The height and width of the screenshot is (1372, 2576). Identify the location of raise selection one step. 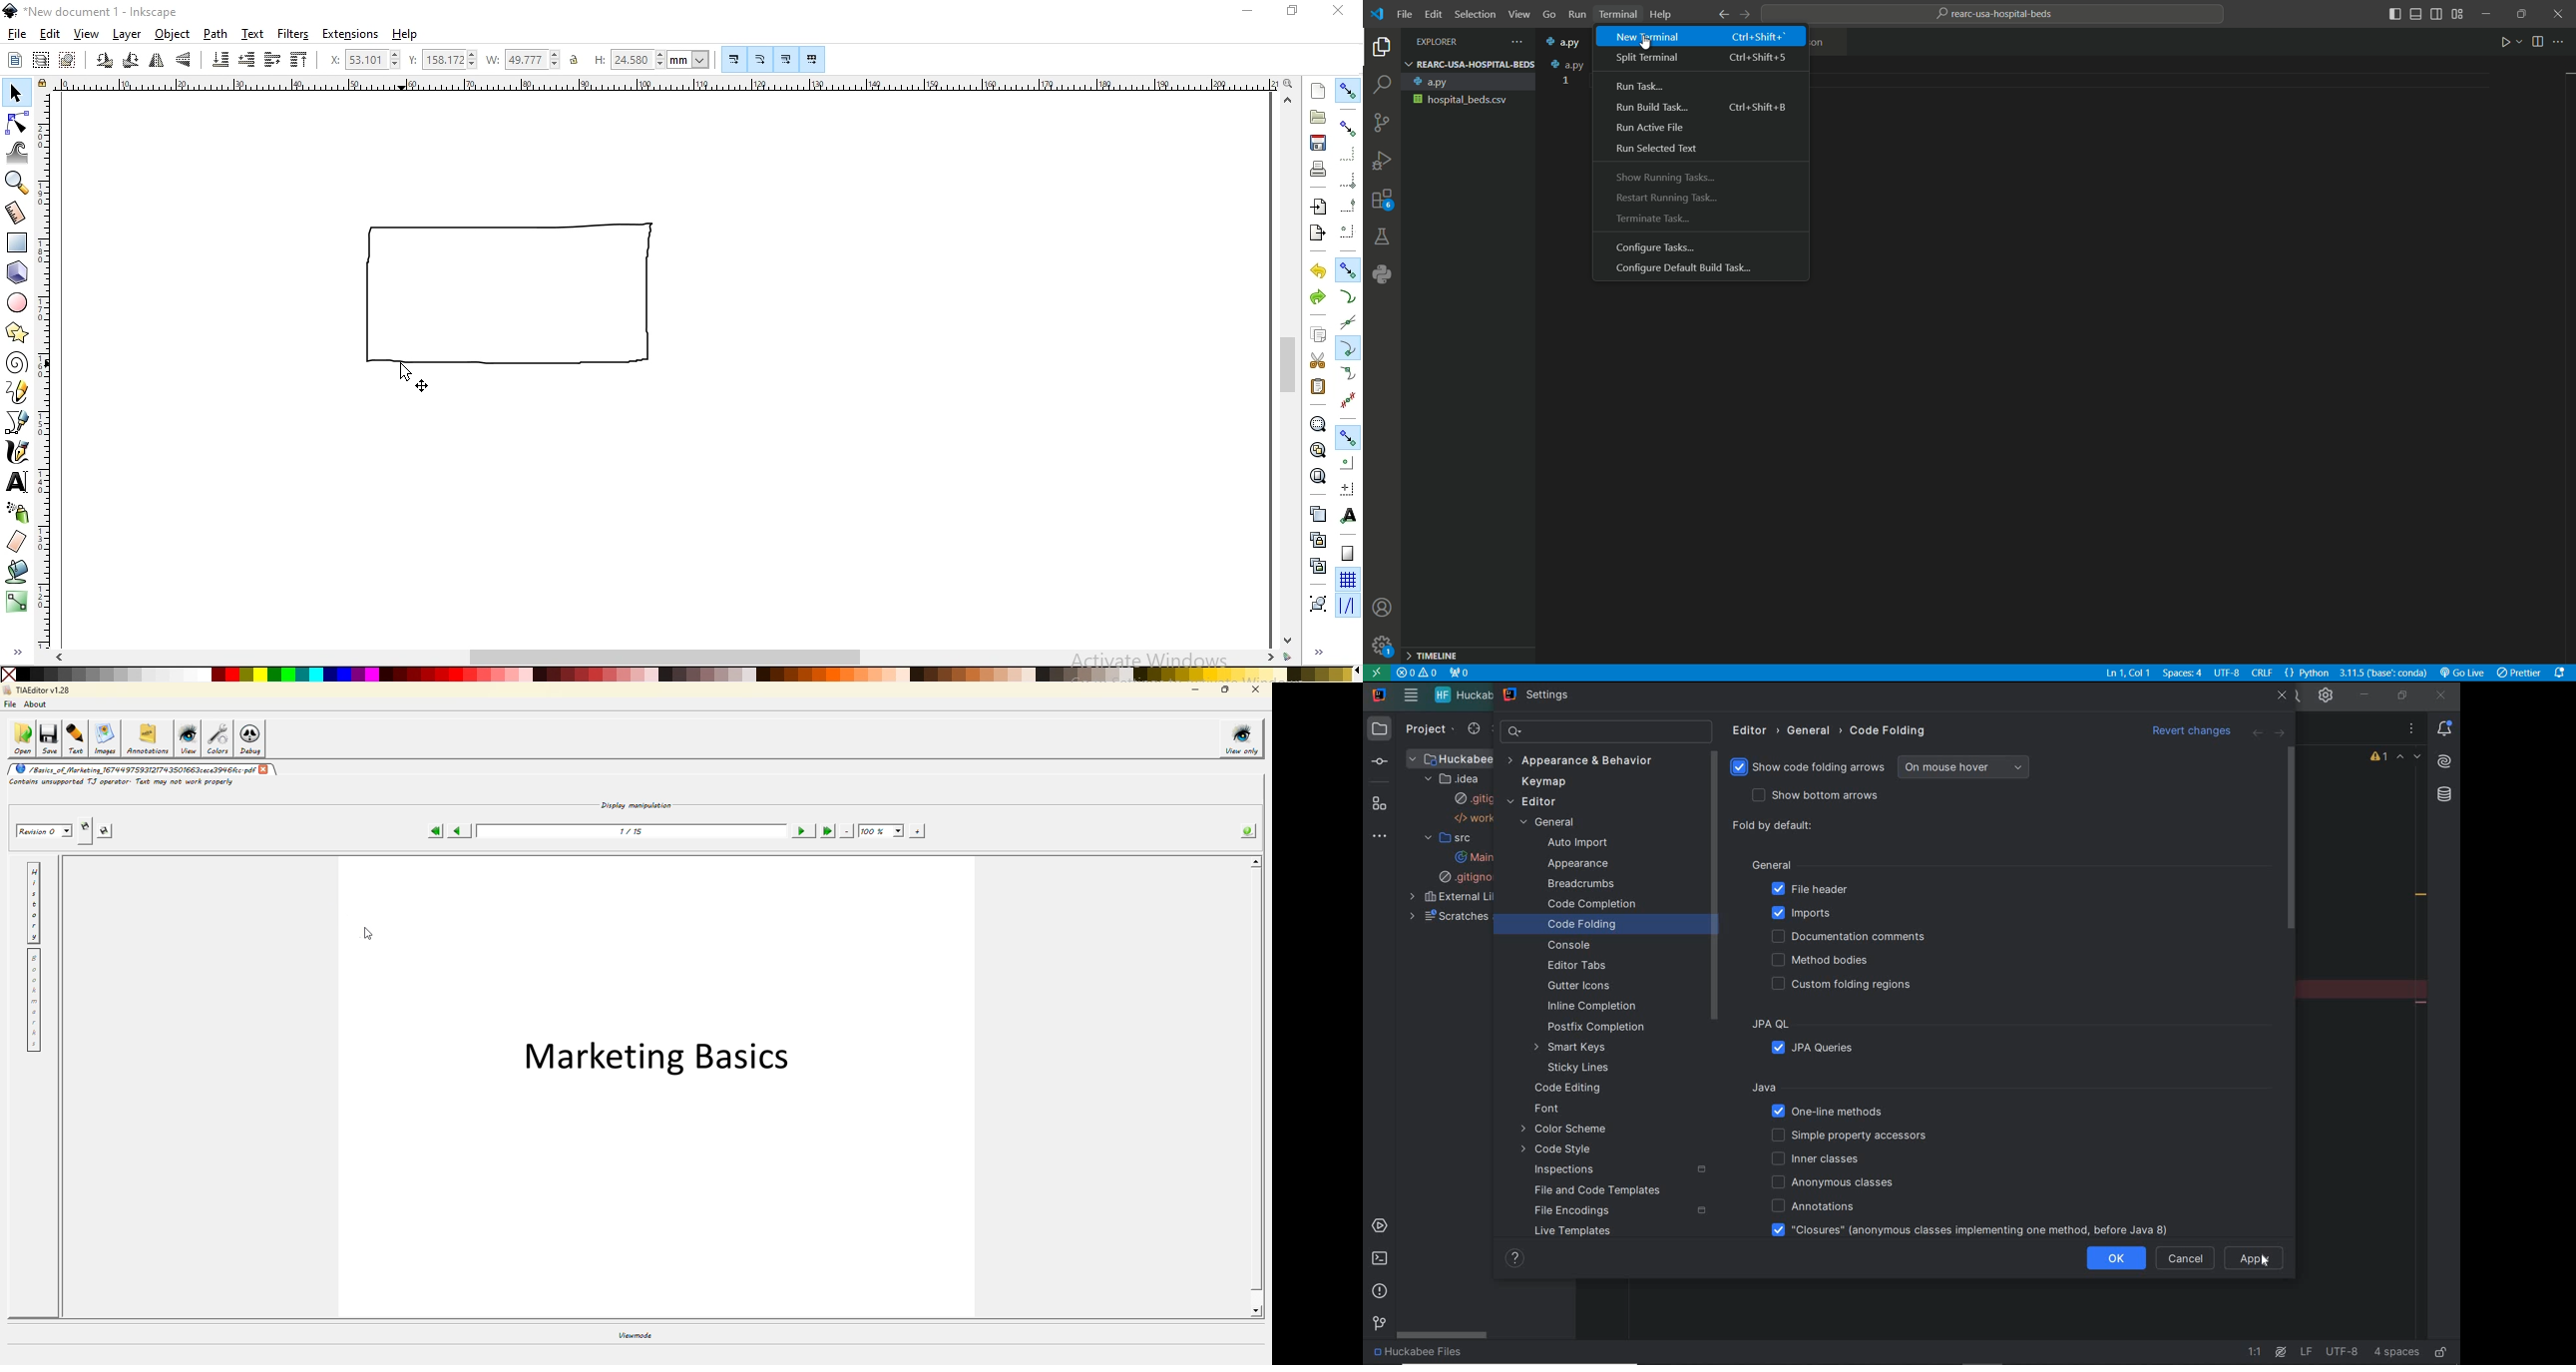
(271, 58).